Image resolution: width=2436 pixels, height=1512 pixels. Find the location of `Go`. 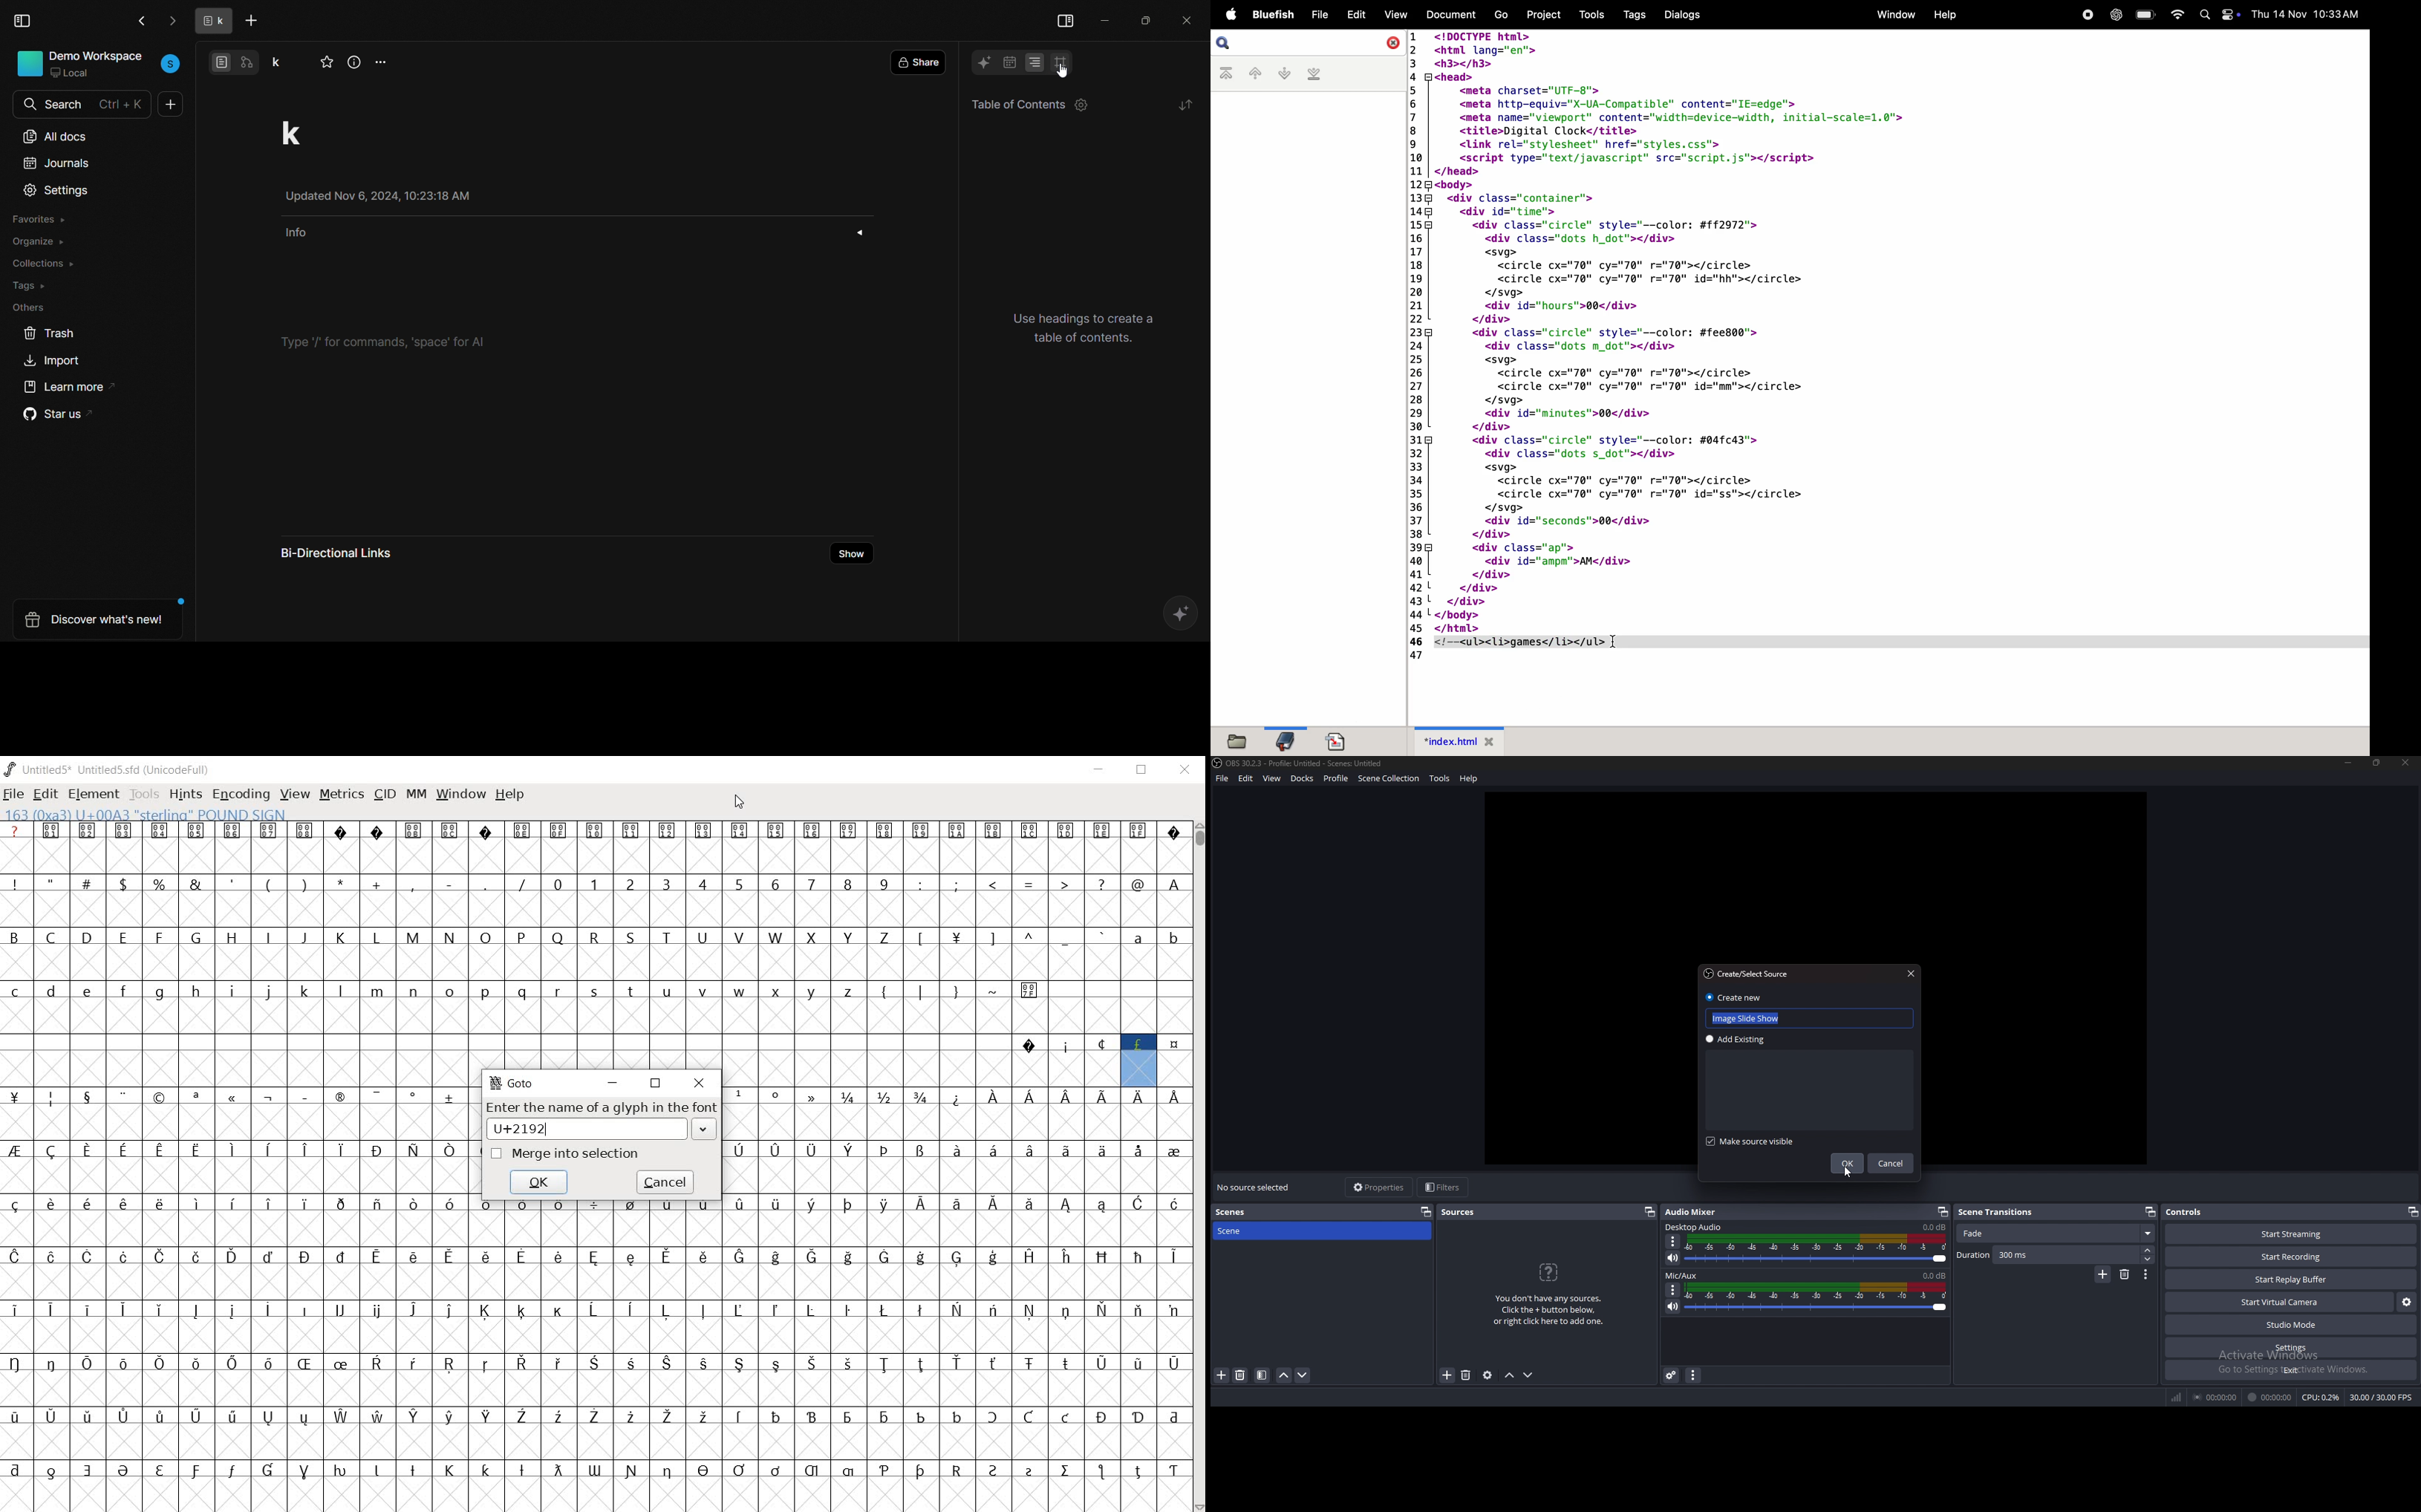

Go is located at coordinates (1501, 14).